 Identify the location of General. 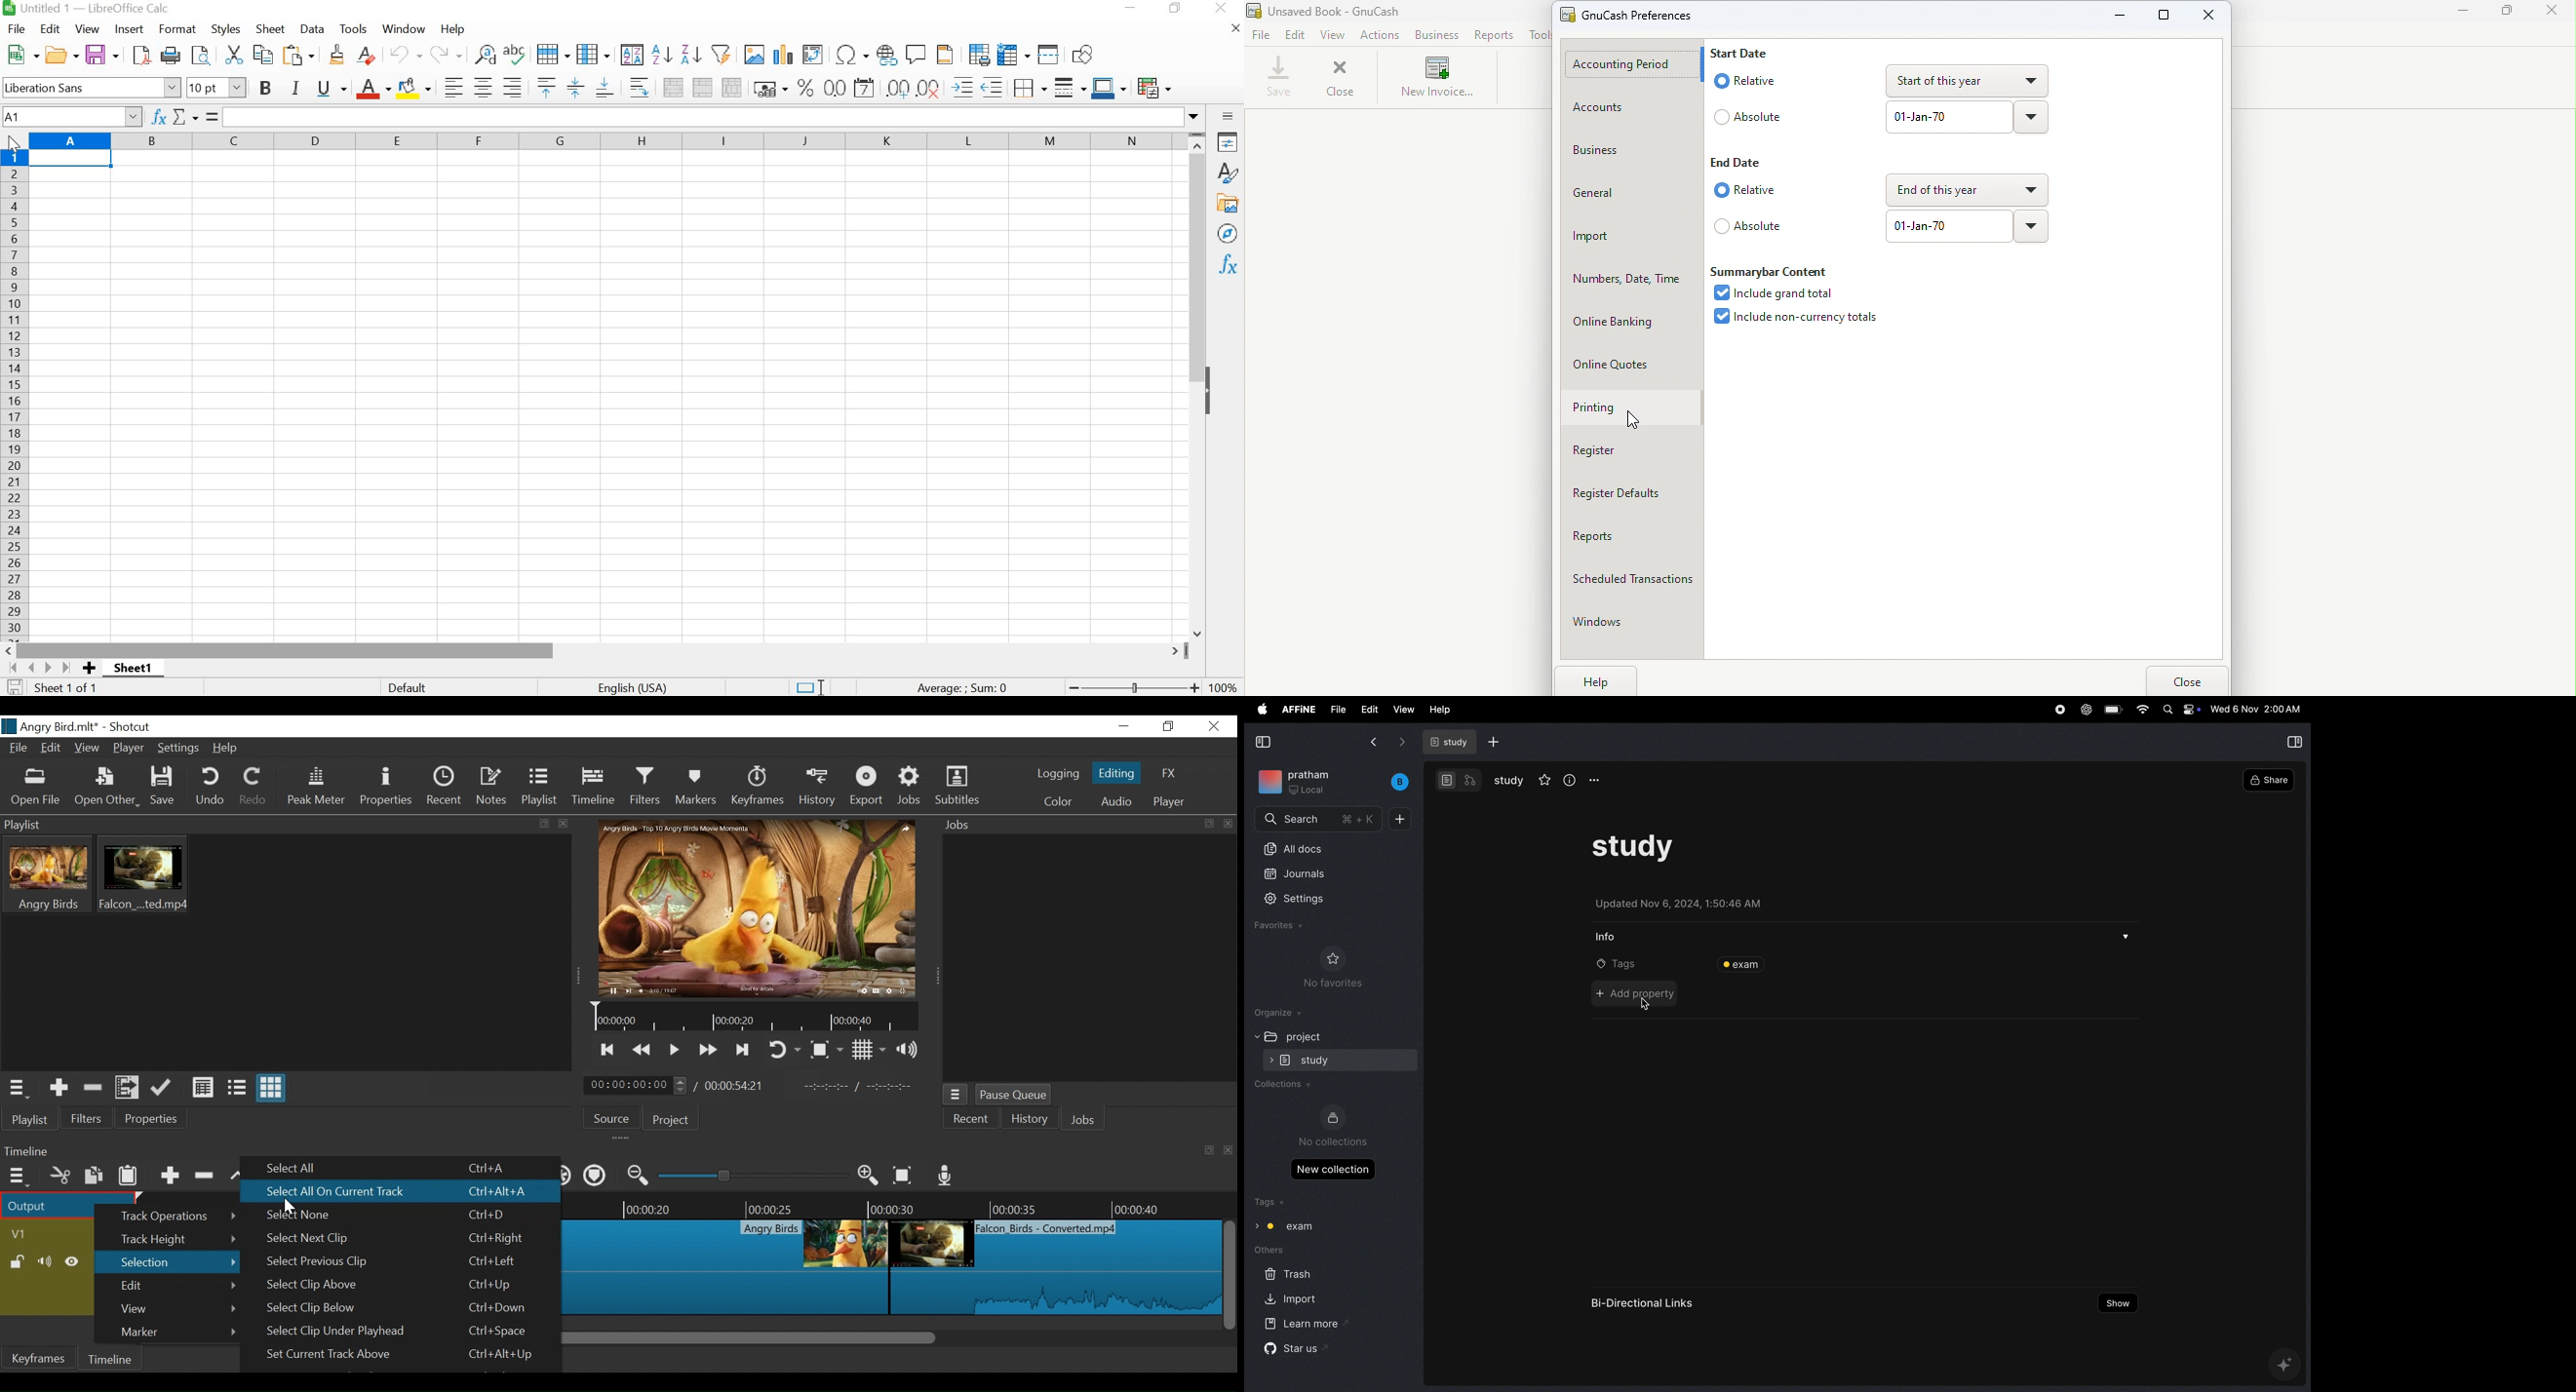
(1633, 196).